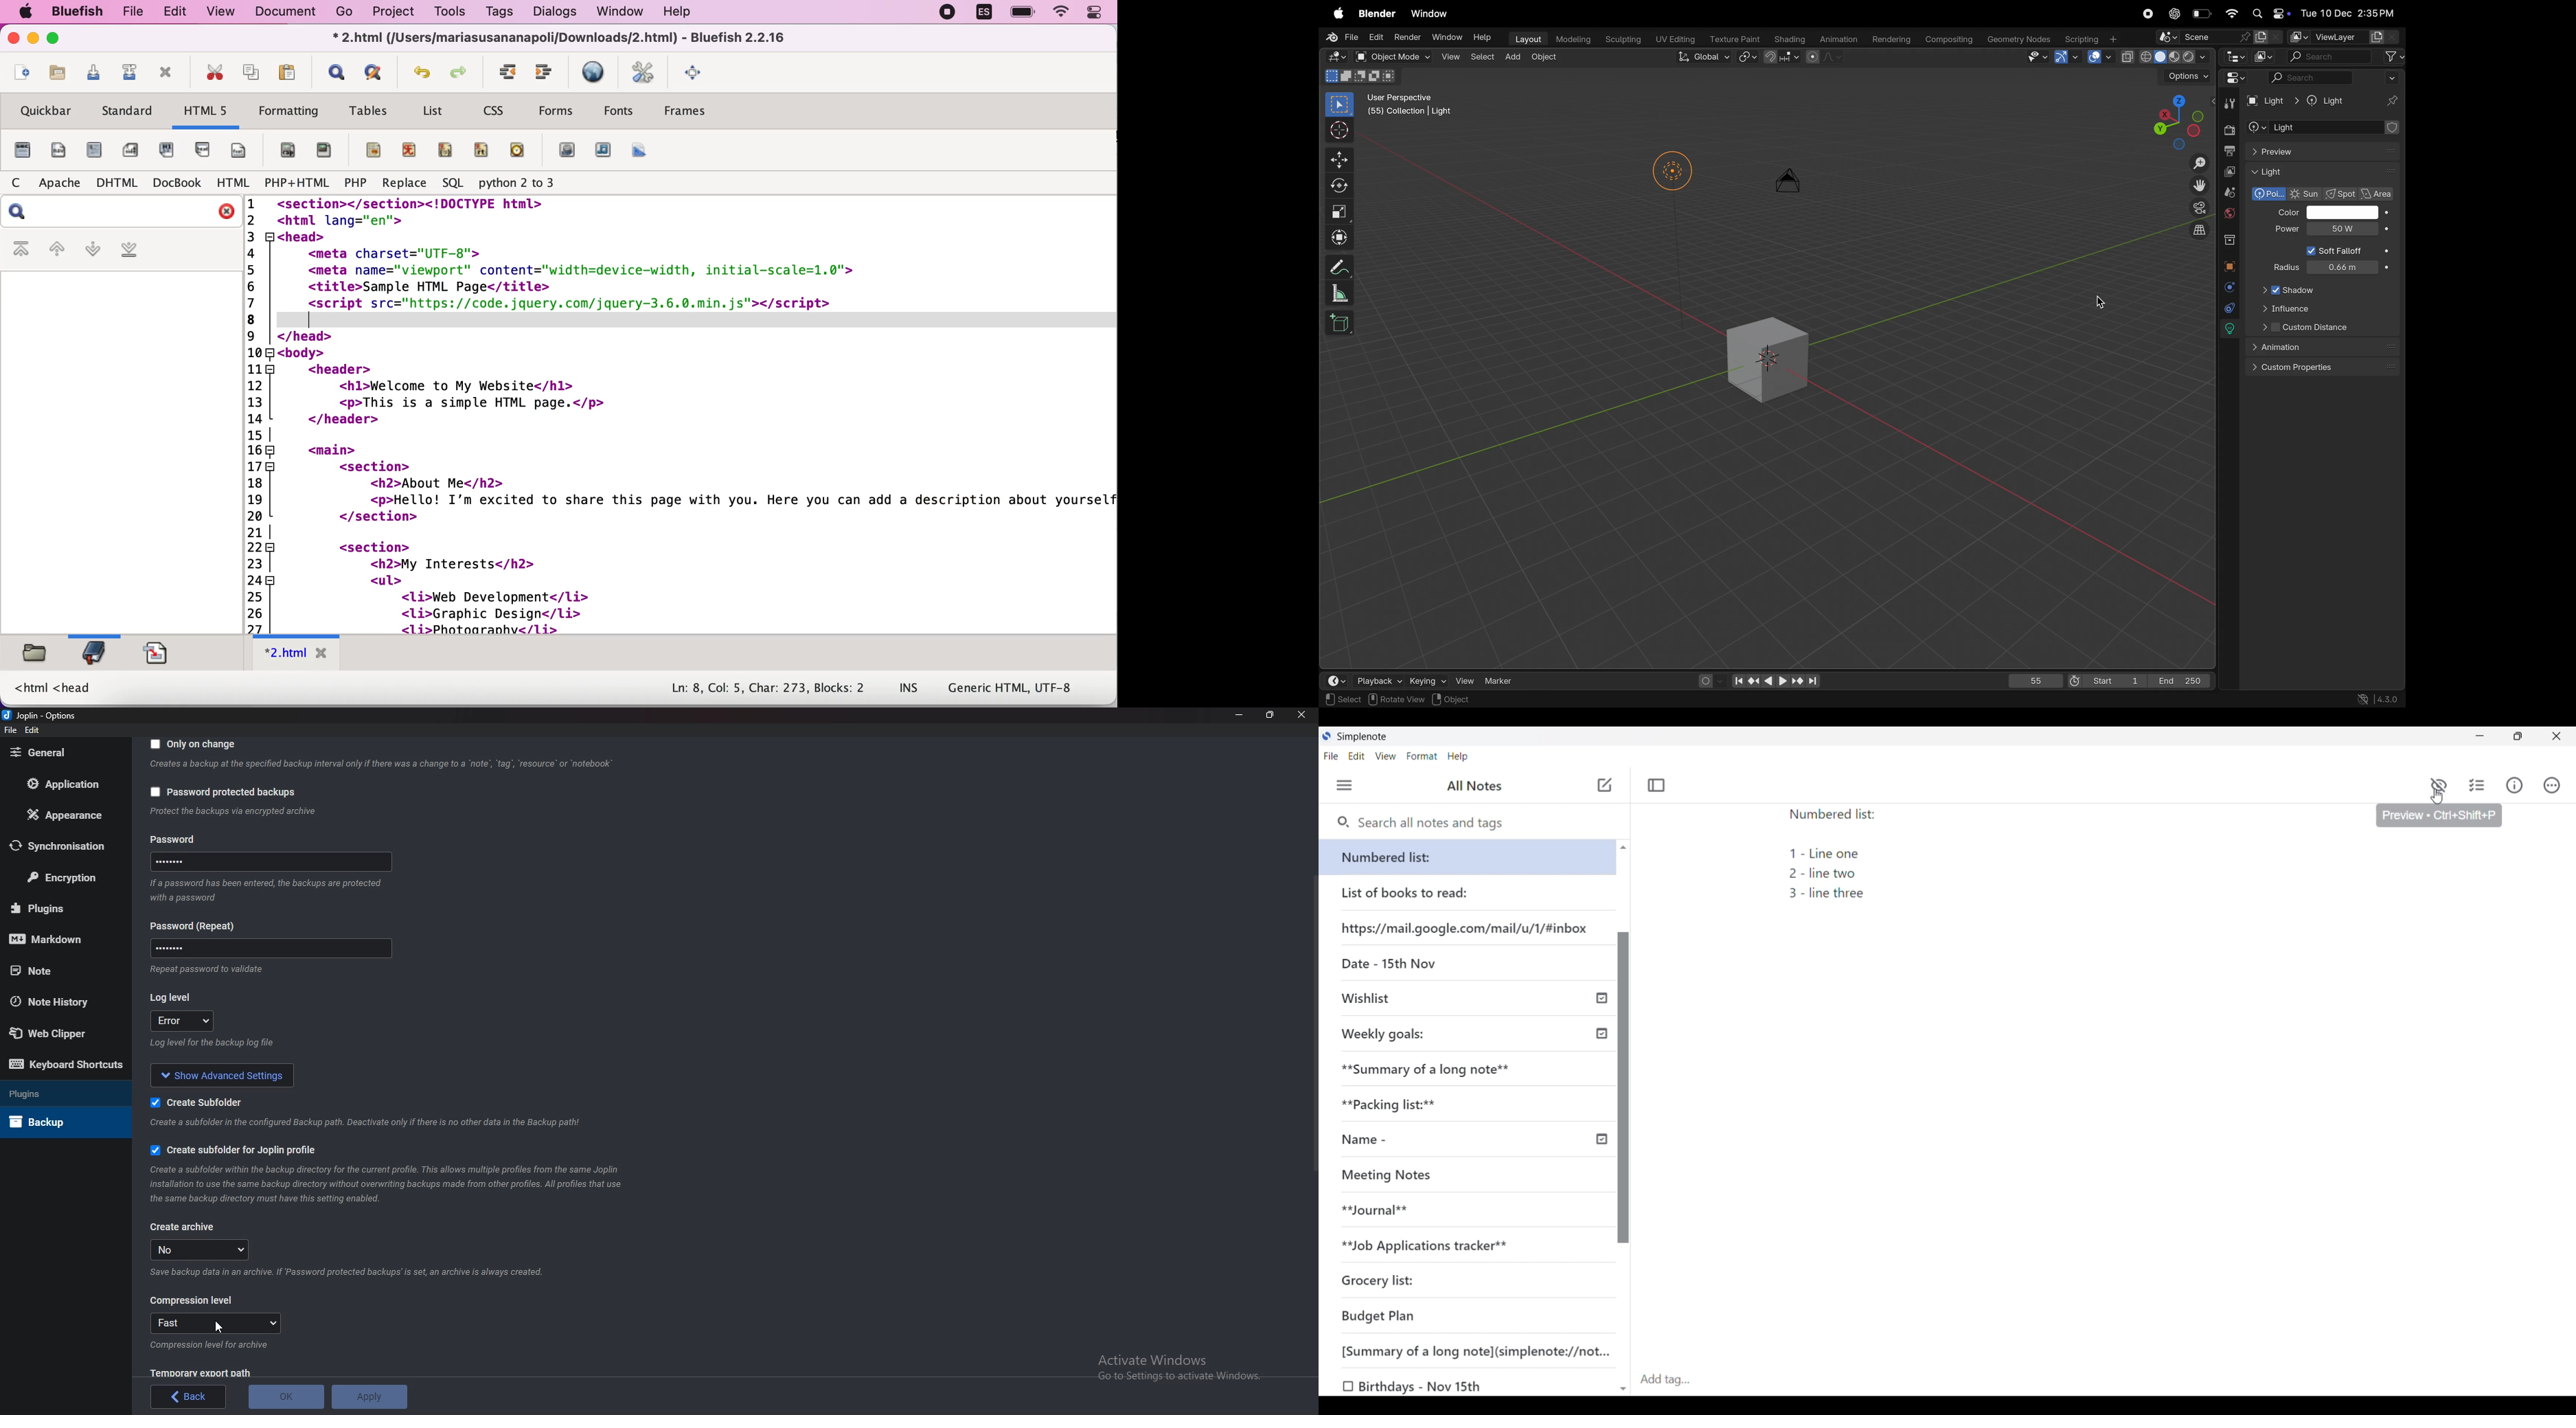 The height and width of the screenshot is (1428, 2576). What do you see at coordinates (58, 73) in the screenshot?
I see `open file` at bounding box center [58, 73].